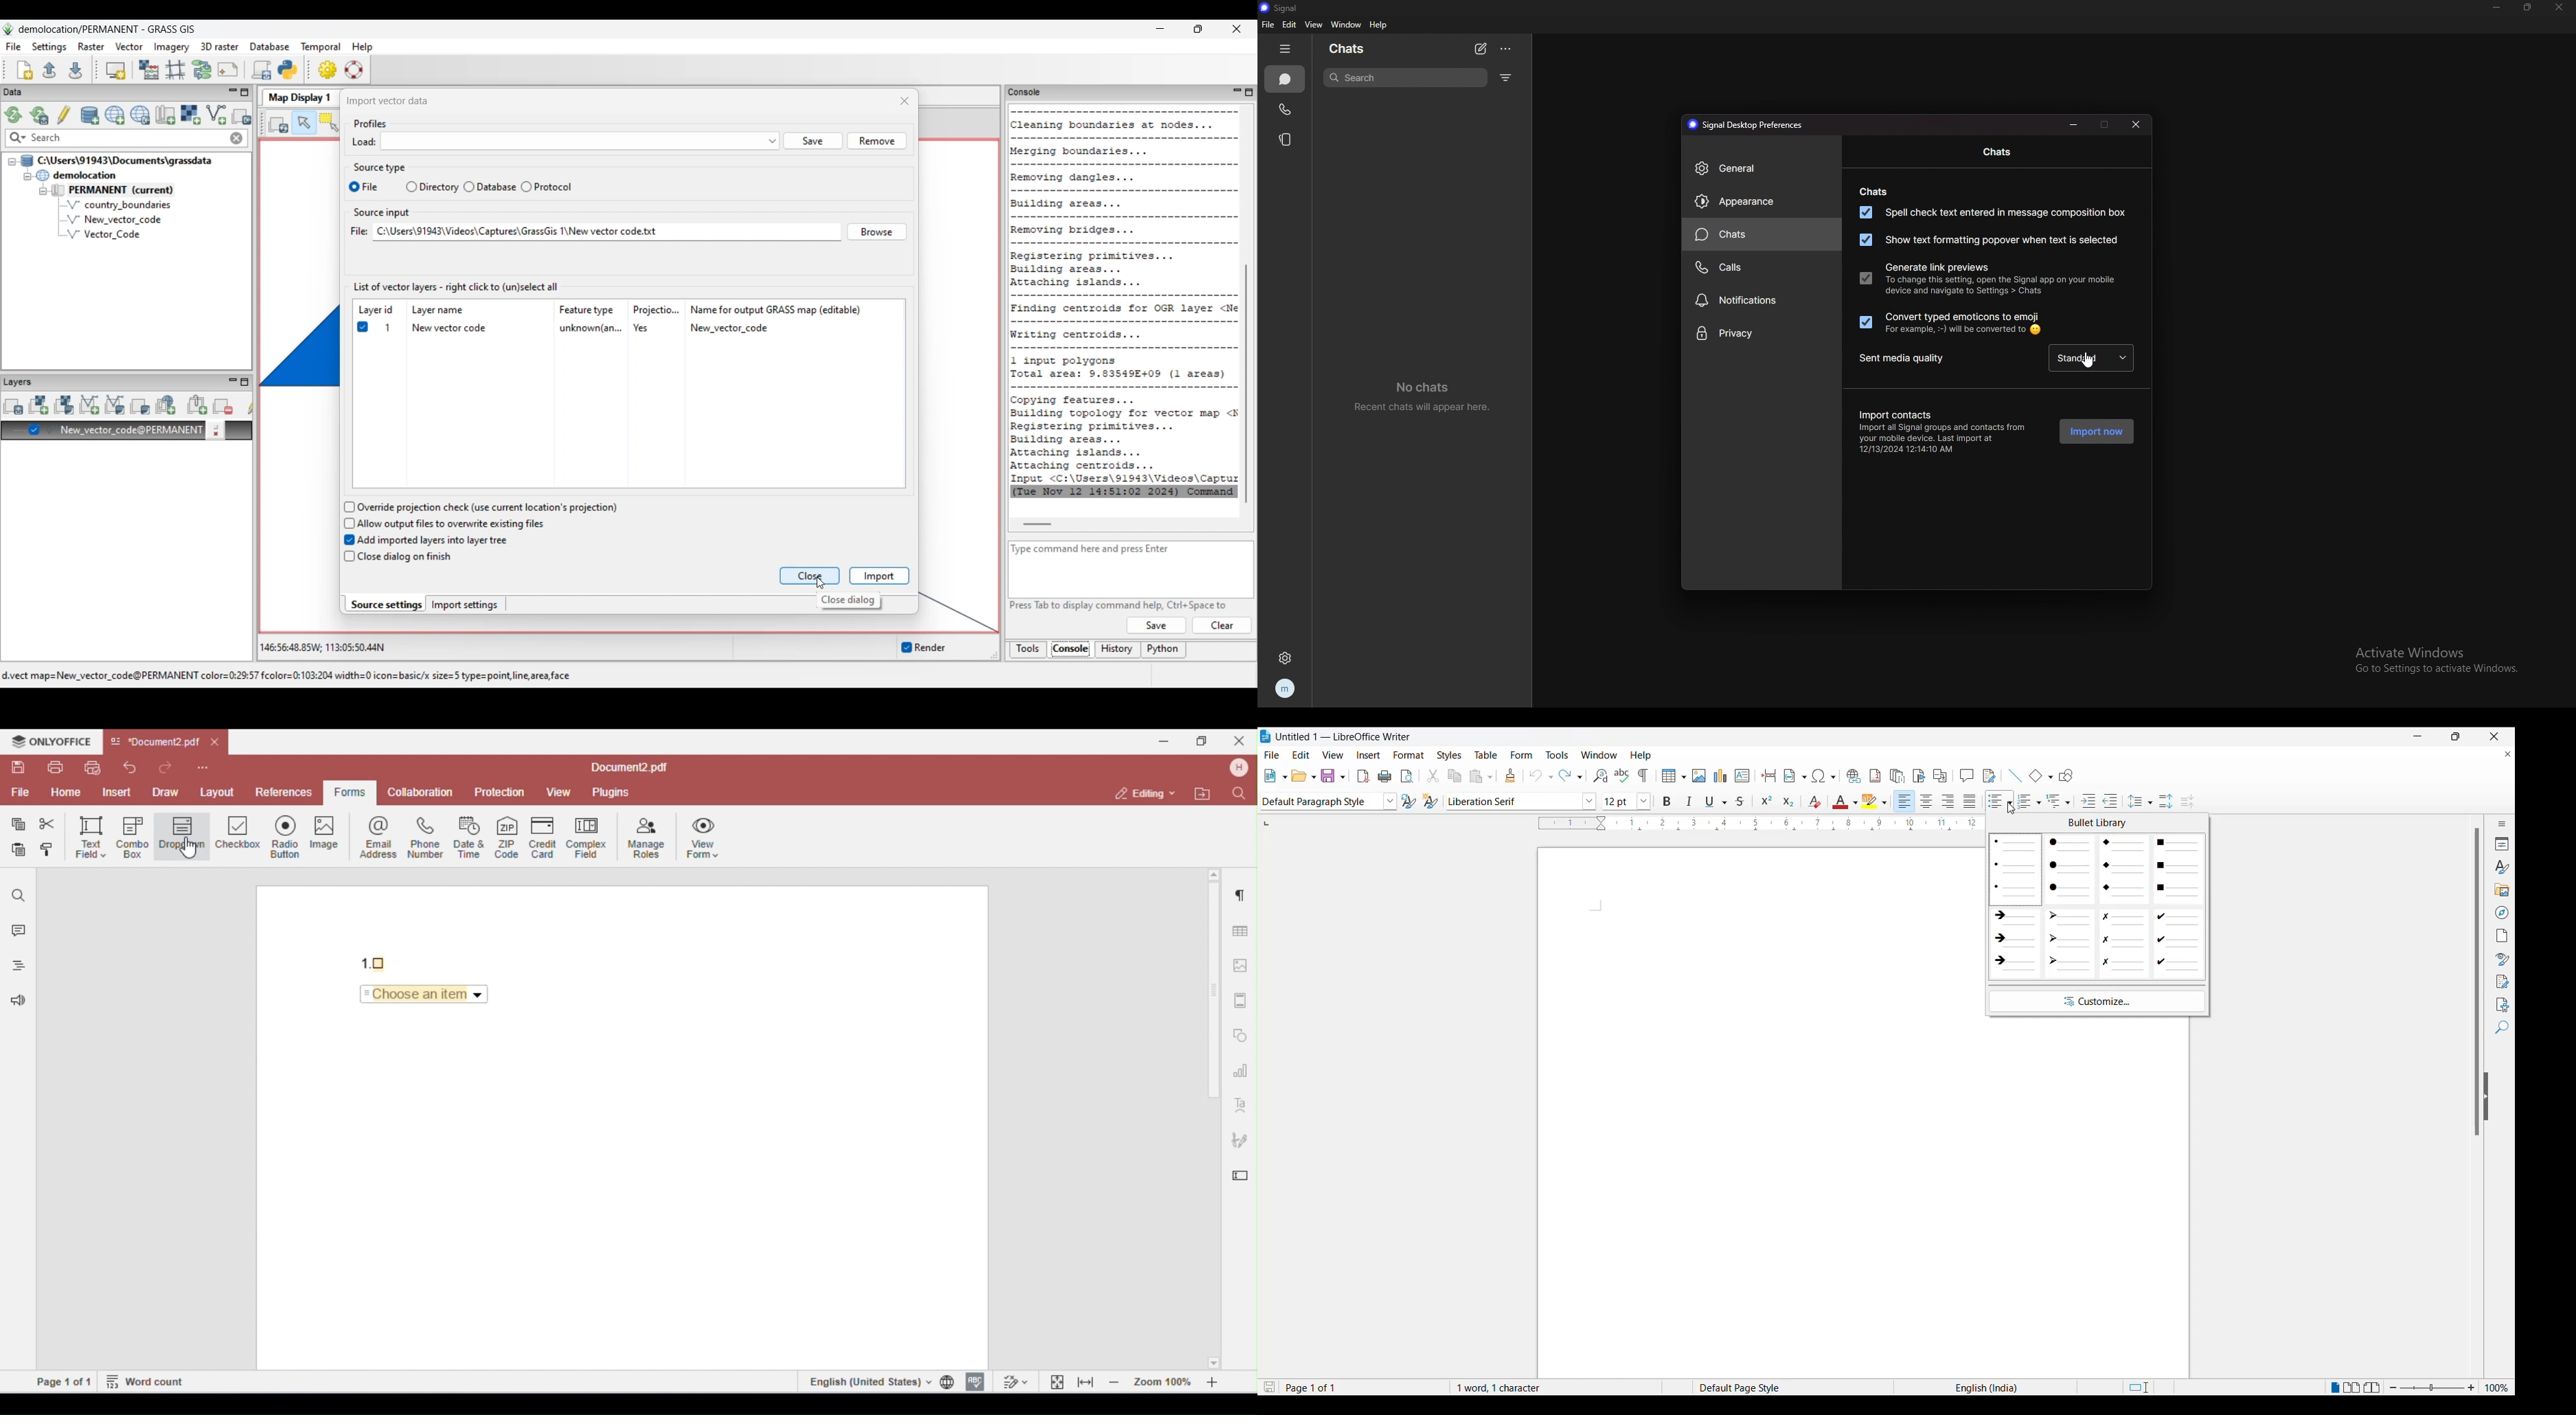  What do you see at coordinates (1987, 240) in the screenshot?
I see `show text formatting popover when text is selected` at bounding box center [1987, 240].